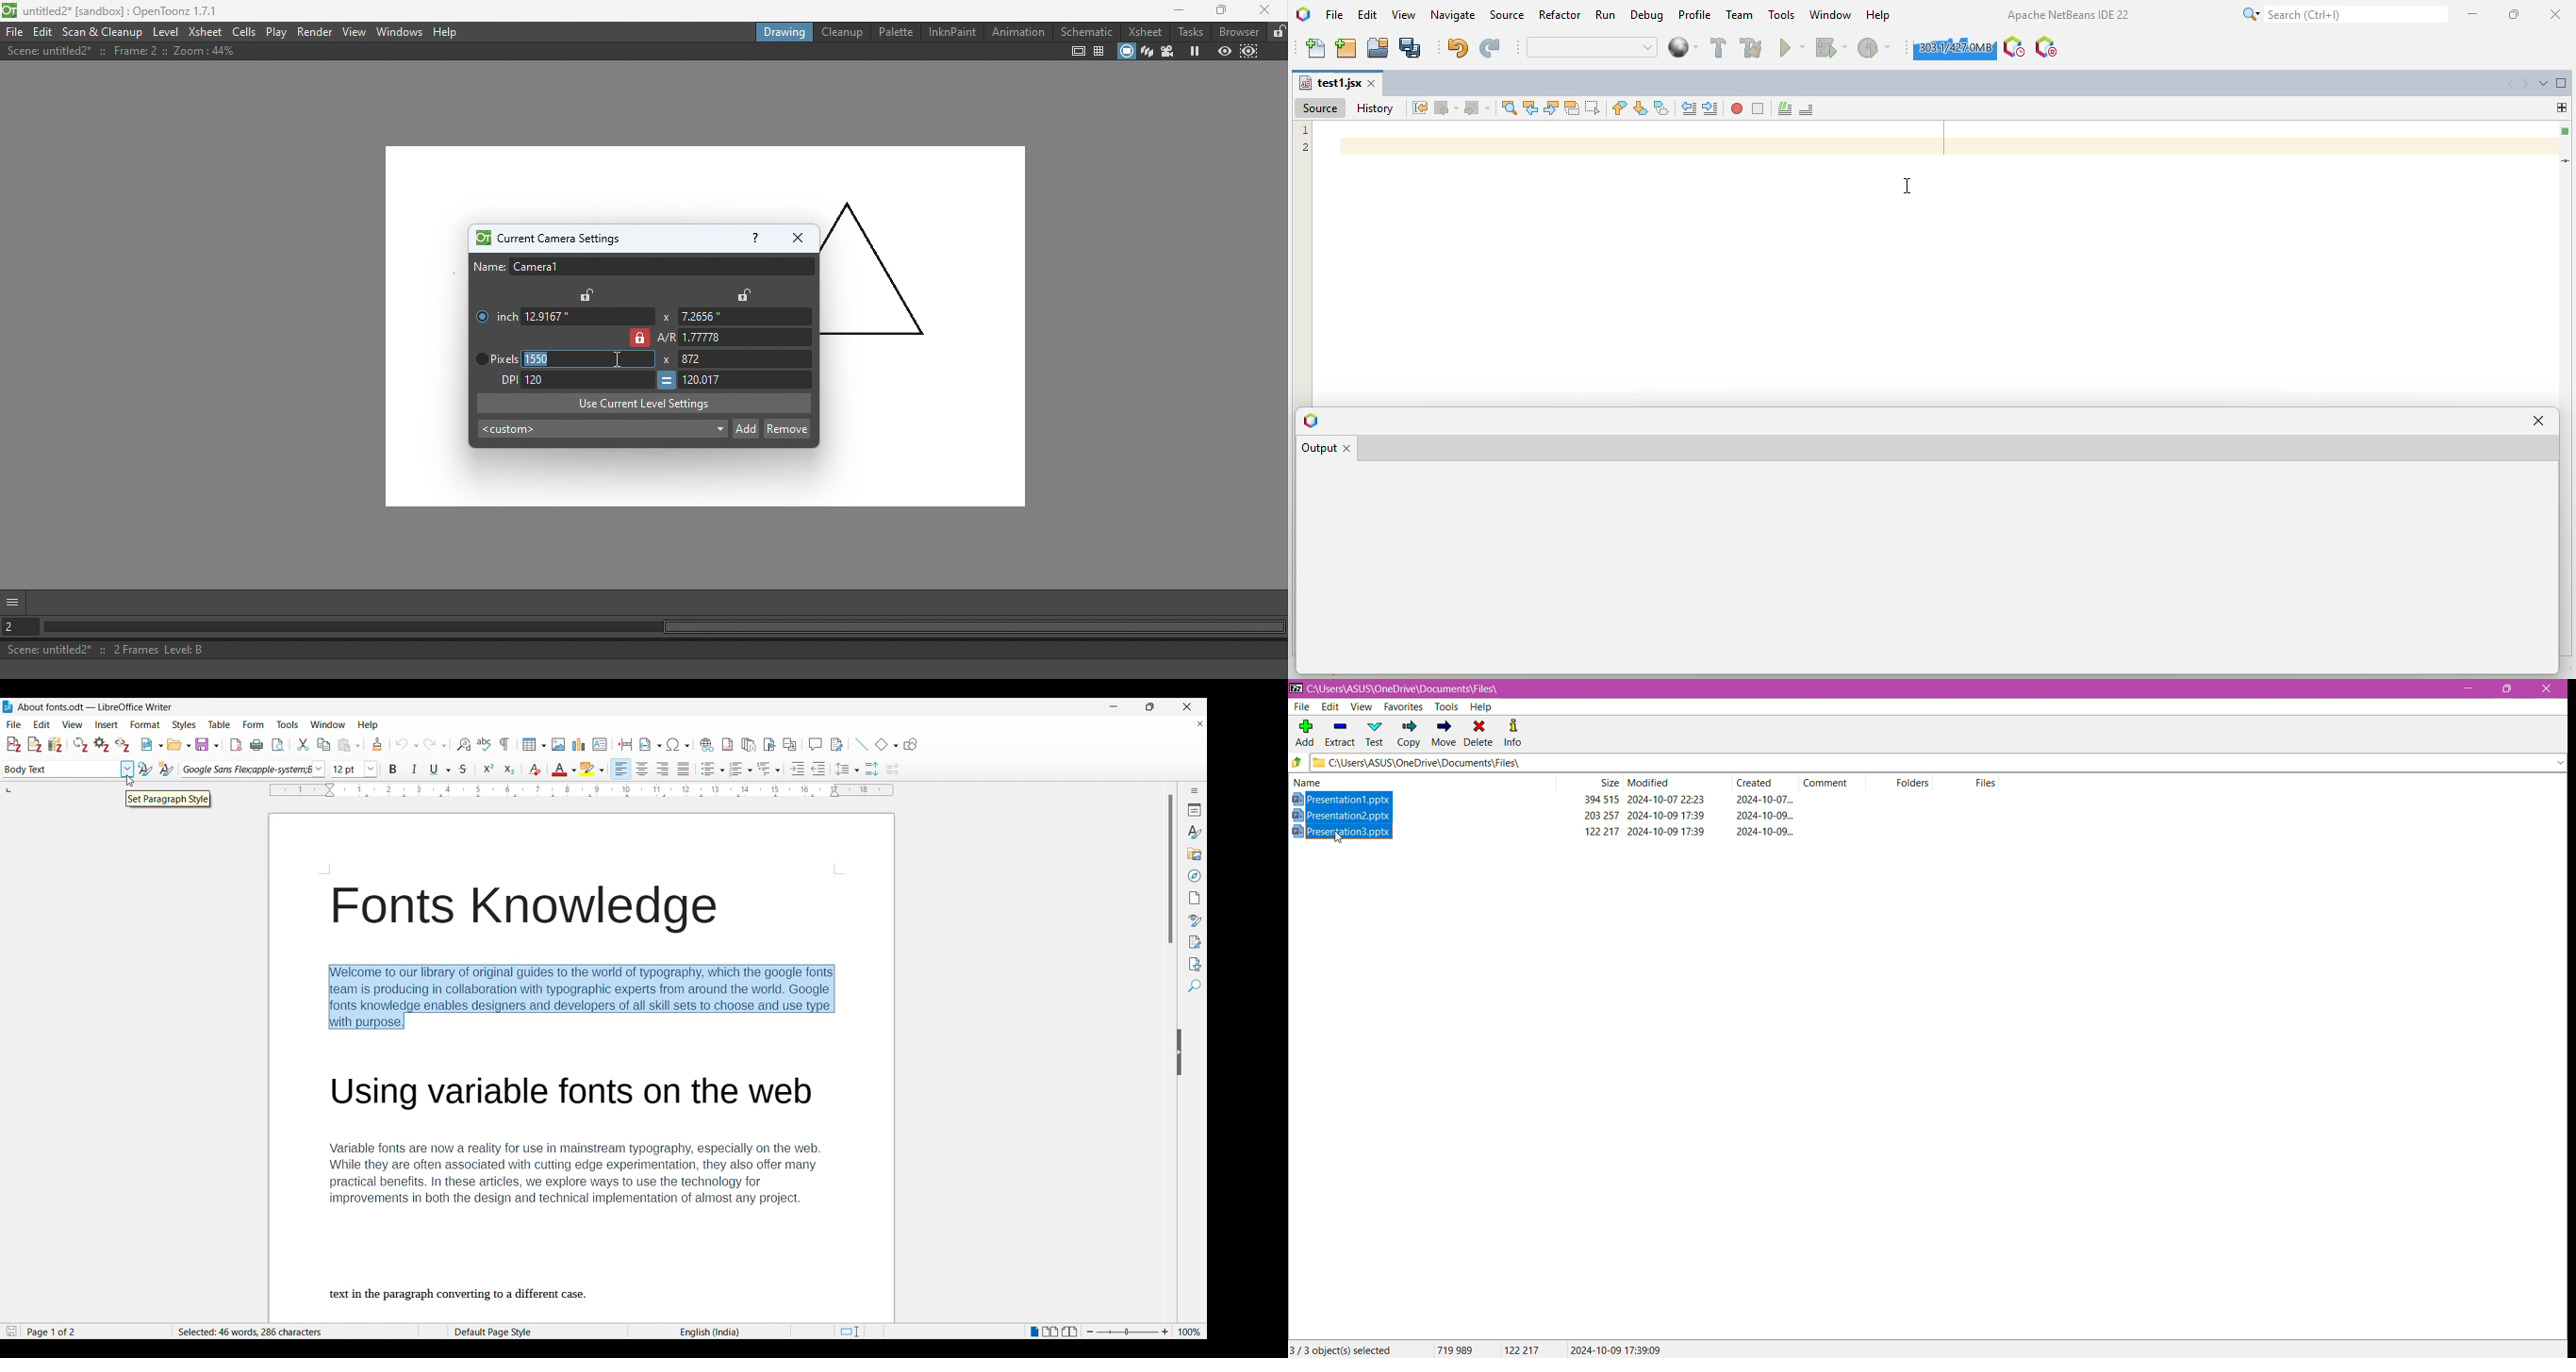  What do you see at coordinates (145, 769) in the screenshot?
I see `Update selected style` at bounding box center [145, 769].